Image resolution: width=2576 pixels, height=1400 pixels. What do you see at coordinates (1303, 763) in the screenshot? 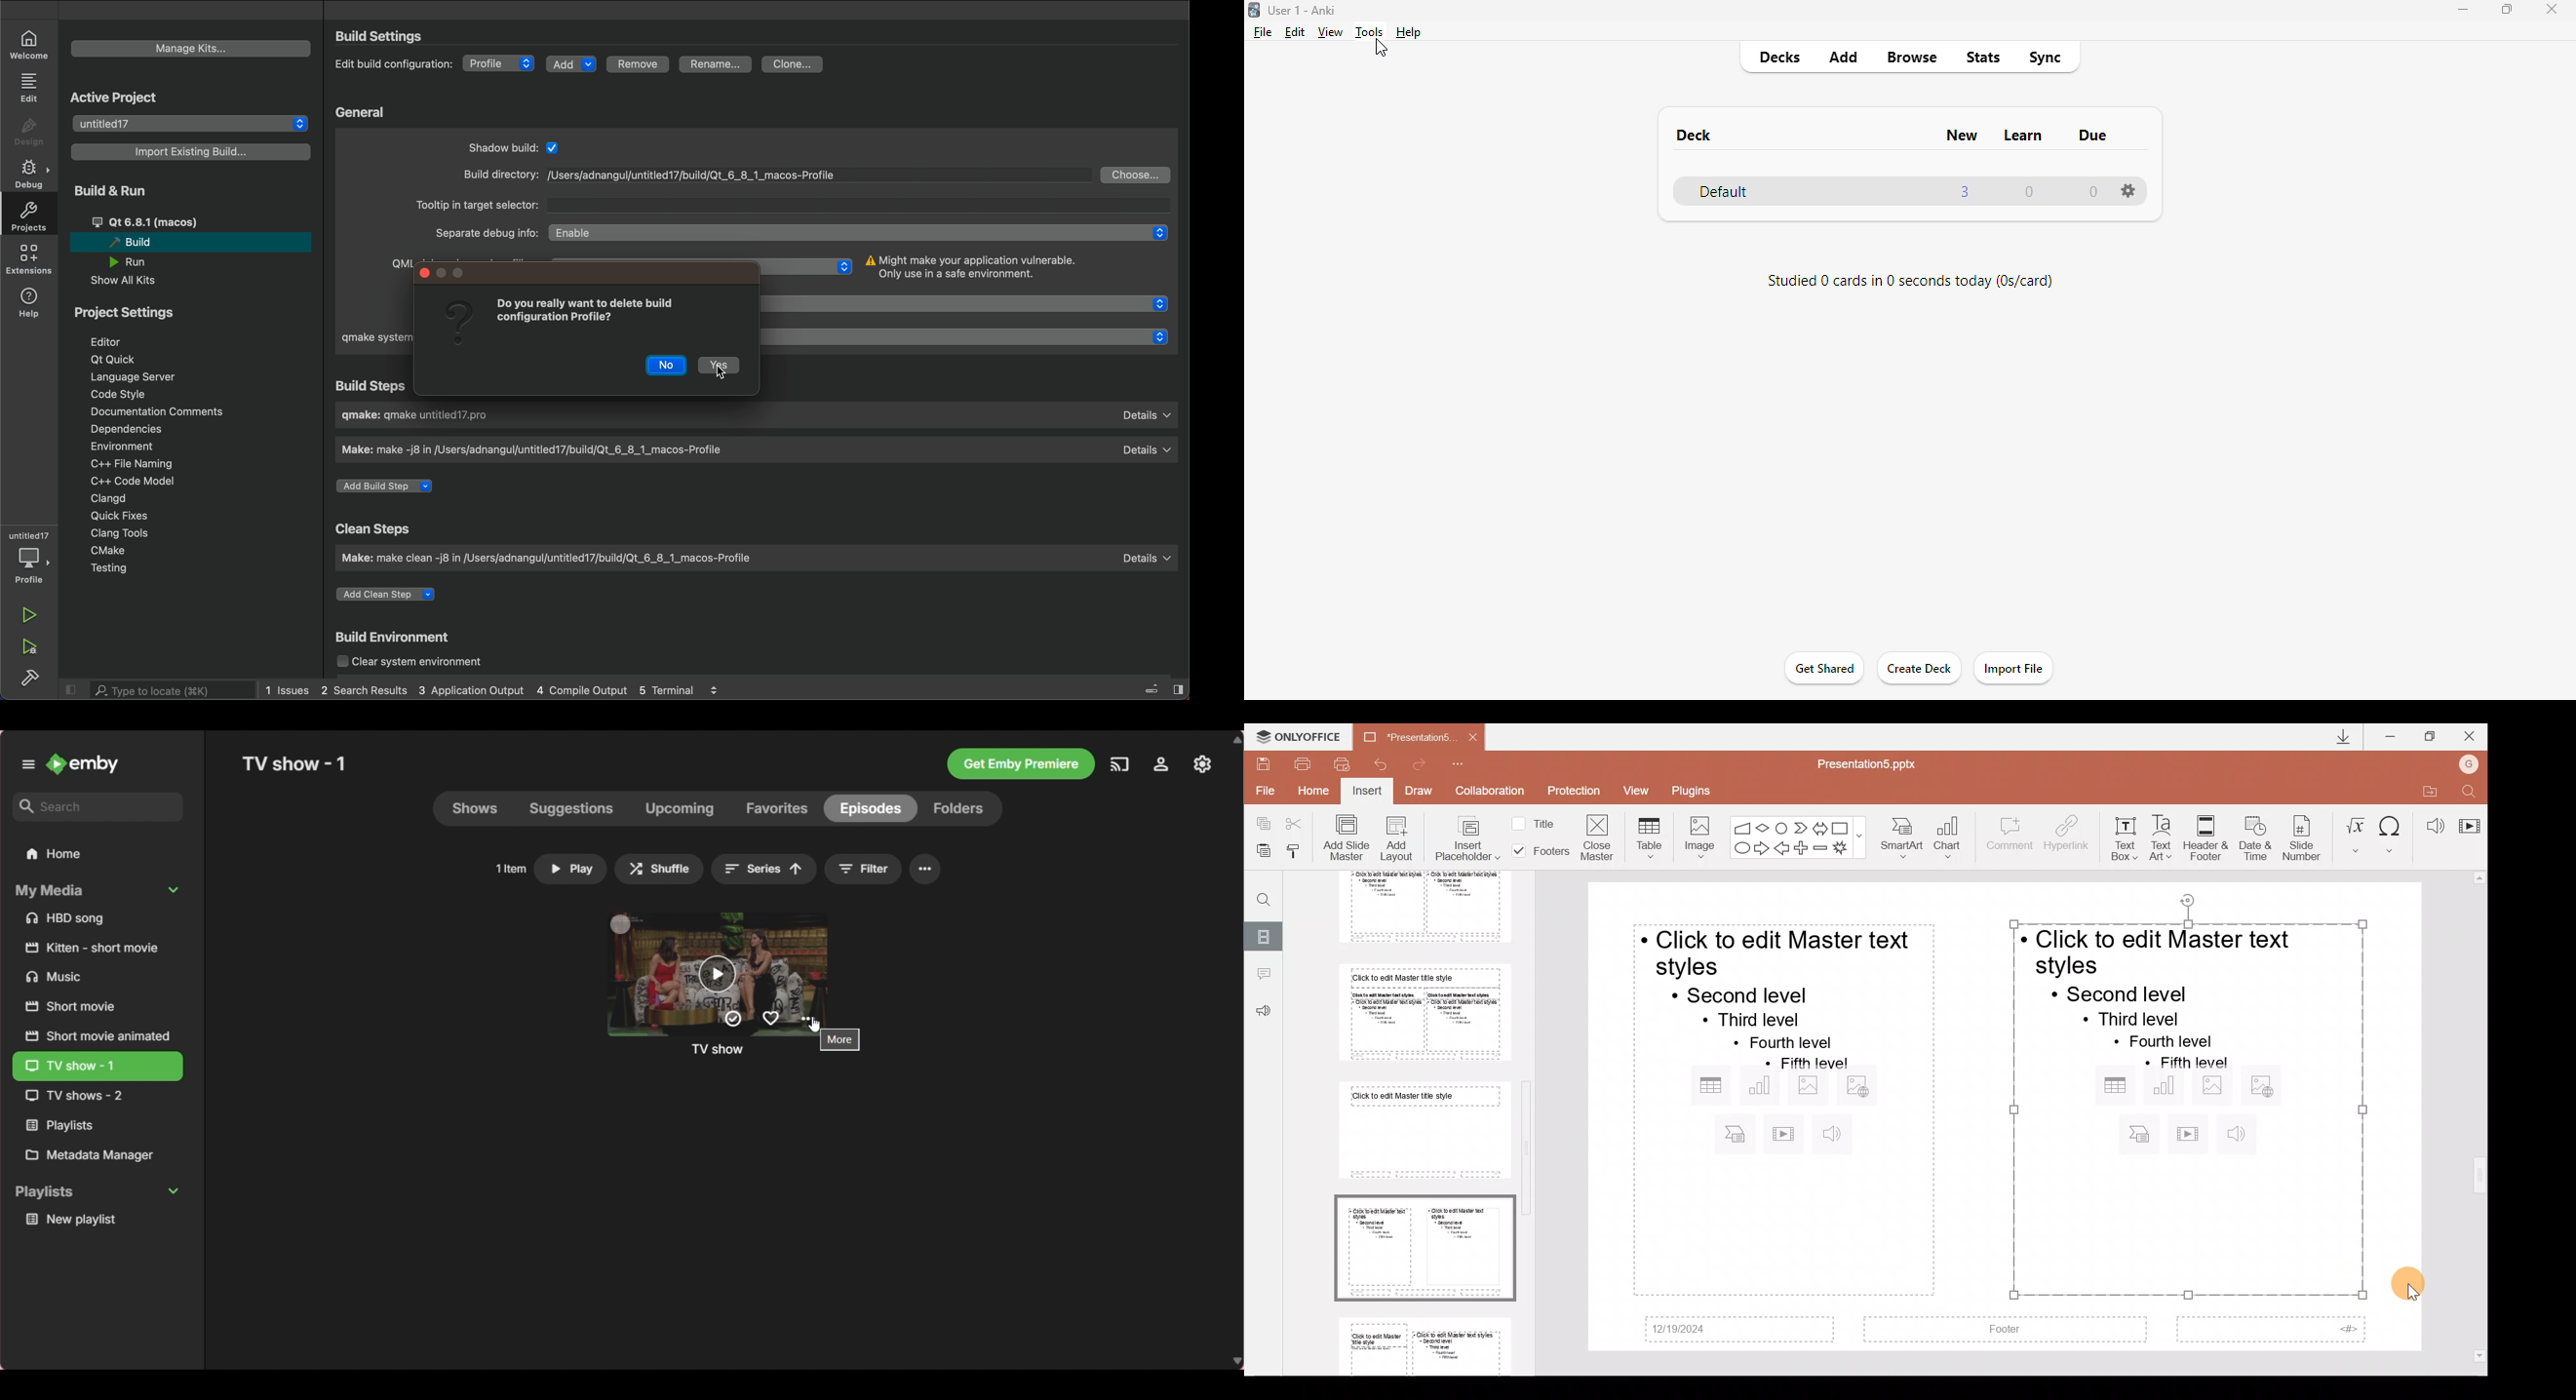
I see `Print file` at bounding box center [1303, 763].